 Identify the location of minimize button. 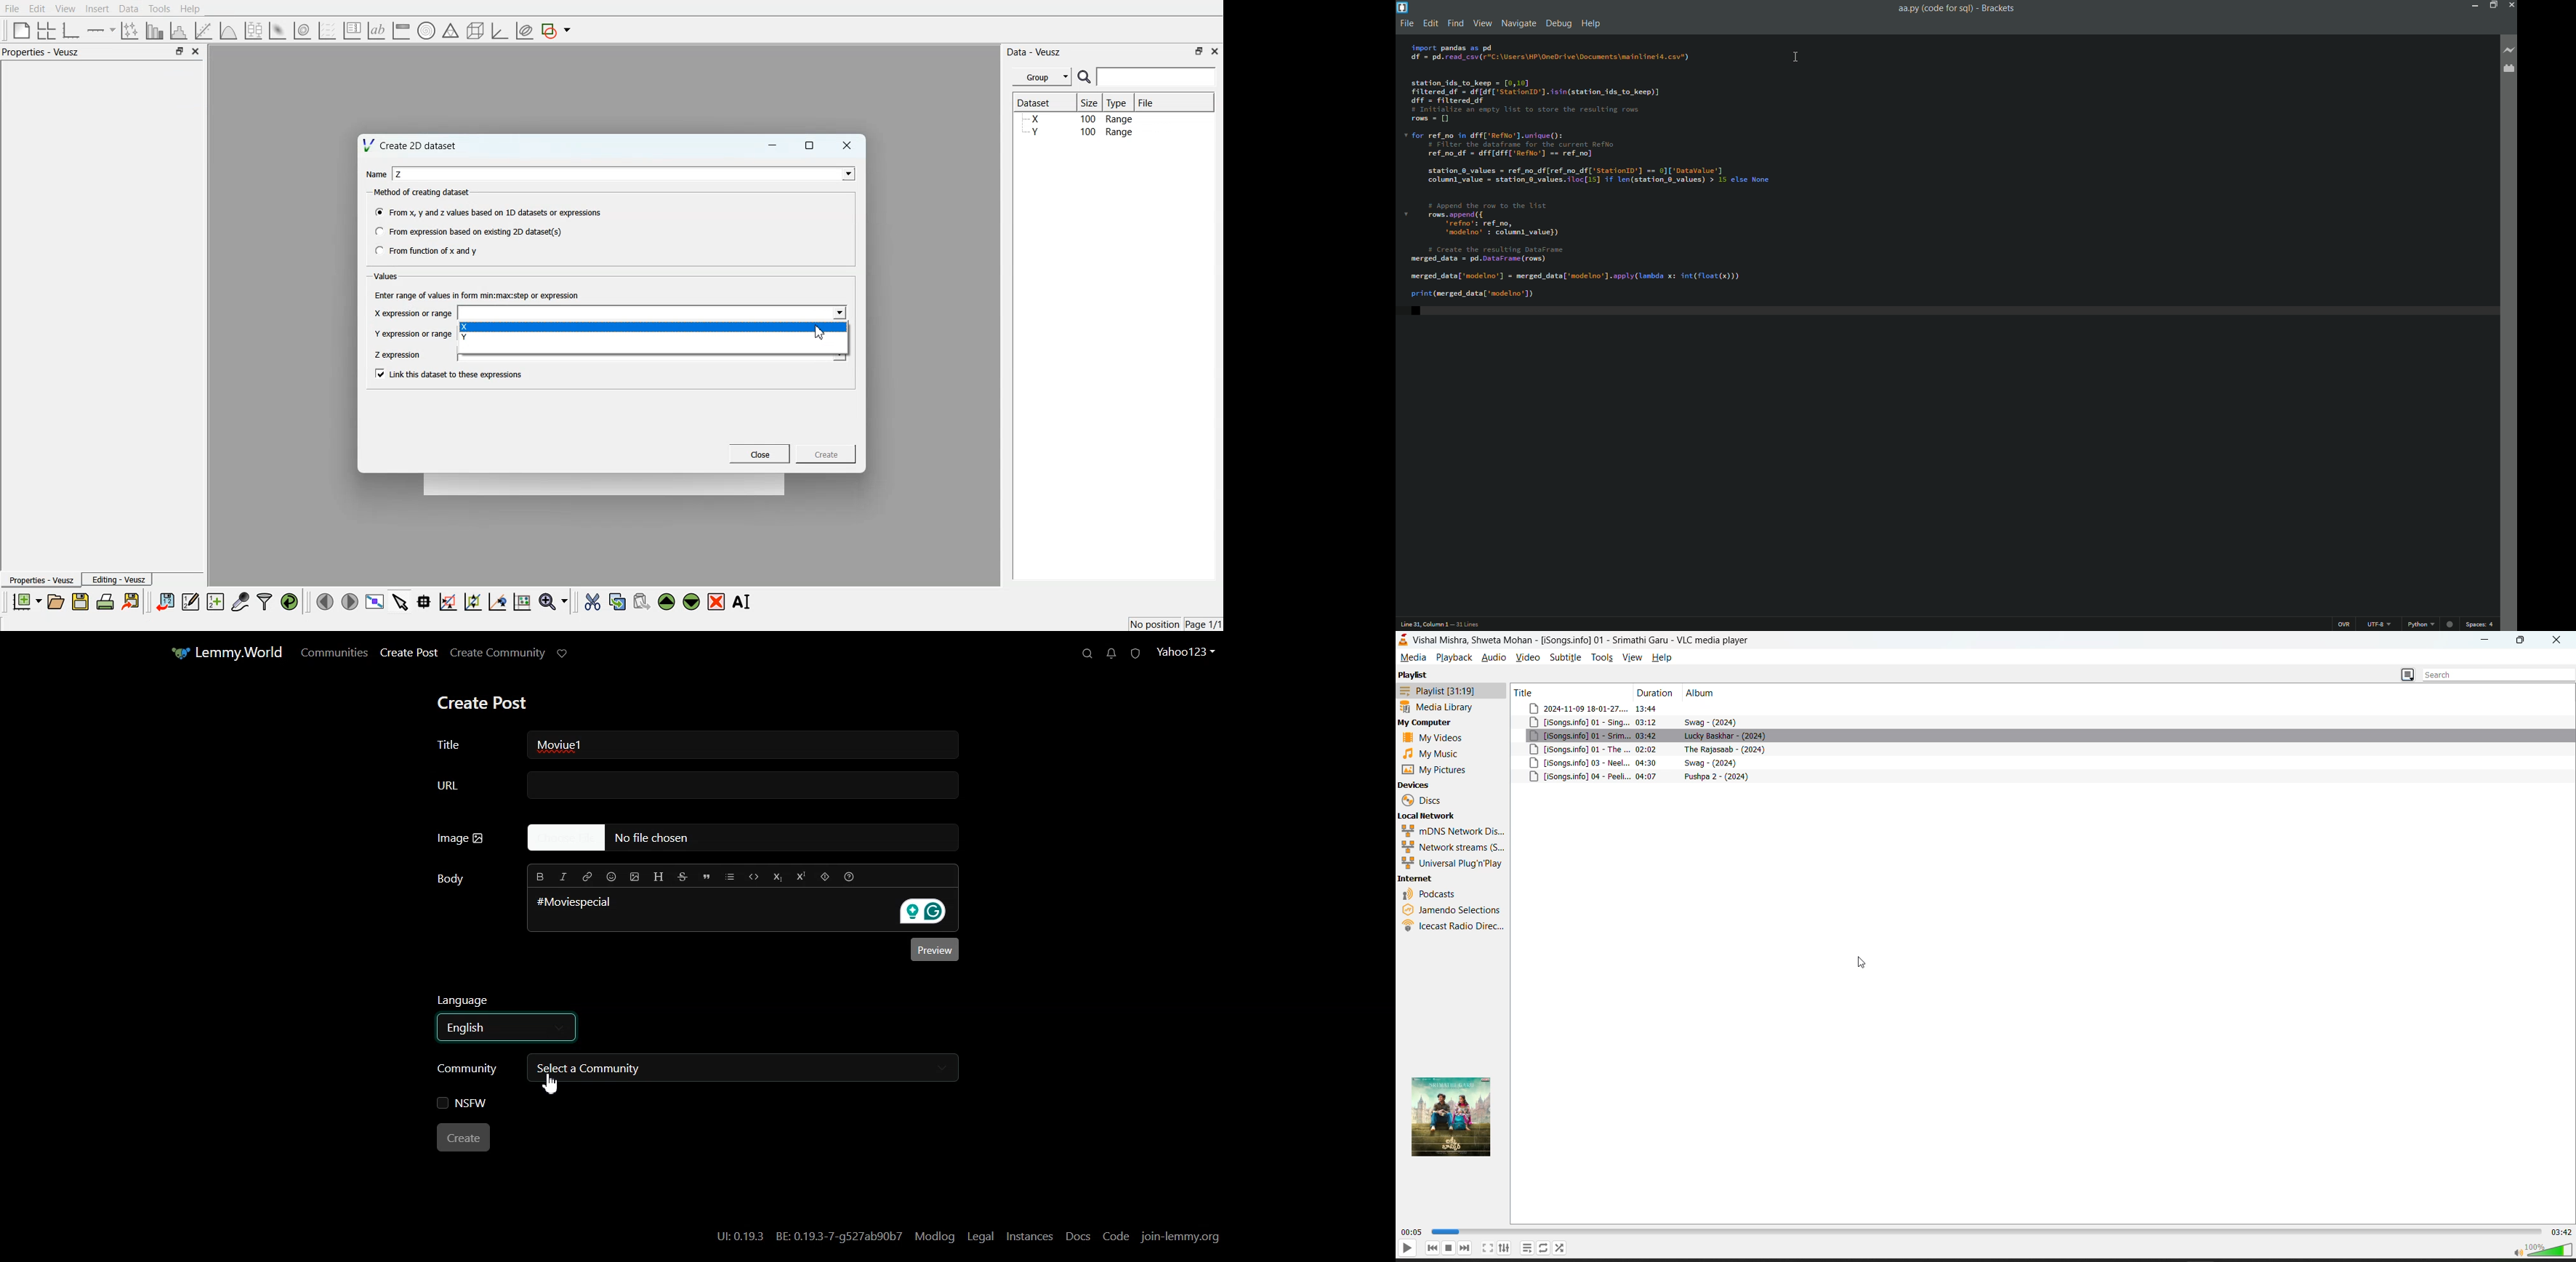
(2471, 5).